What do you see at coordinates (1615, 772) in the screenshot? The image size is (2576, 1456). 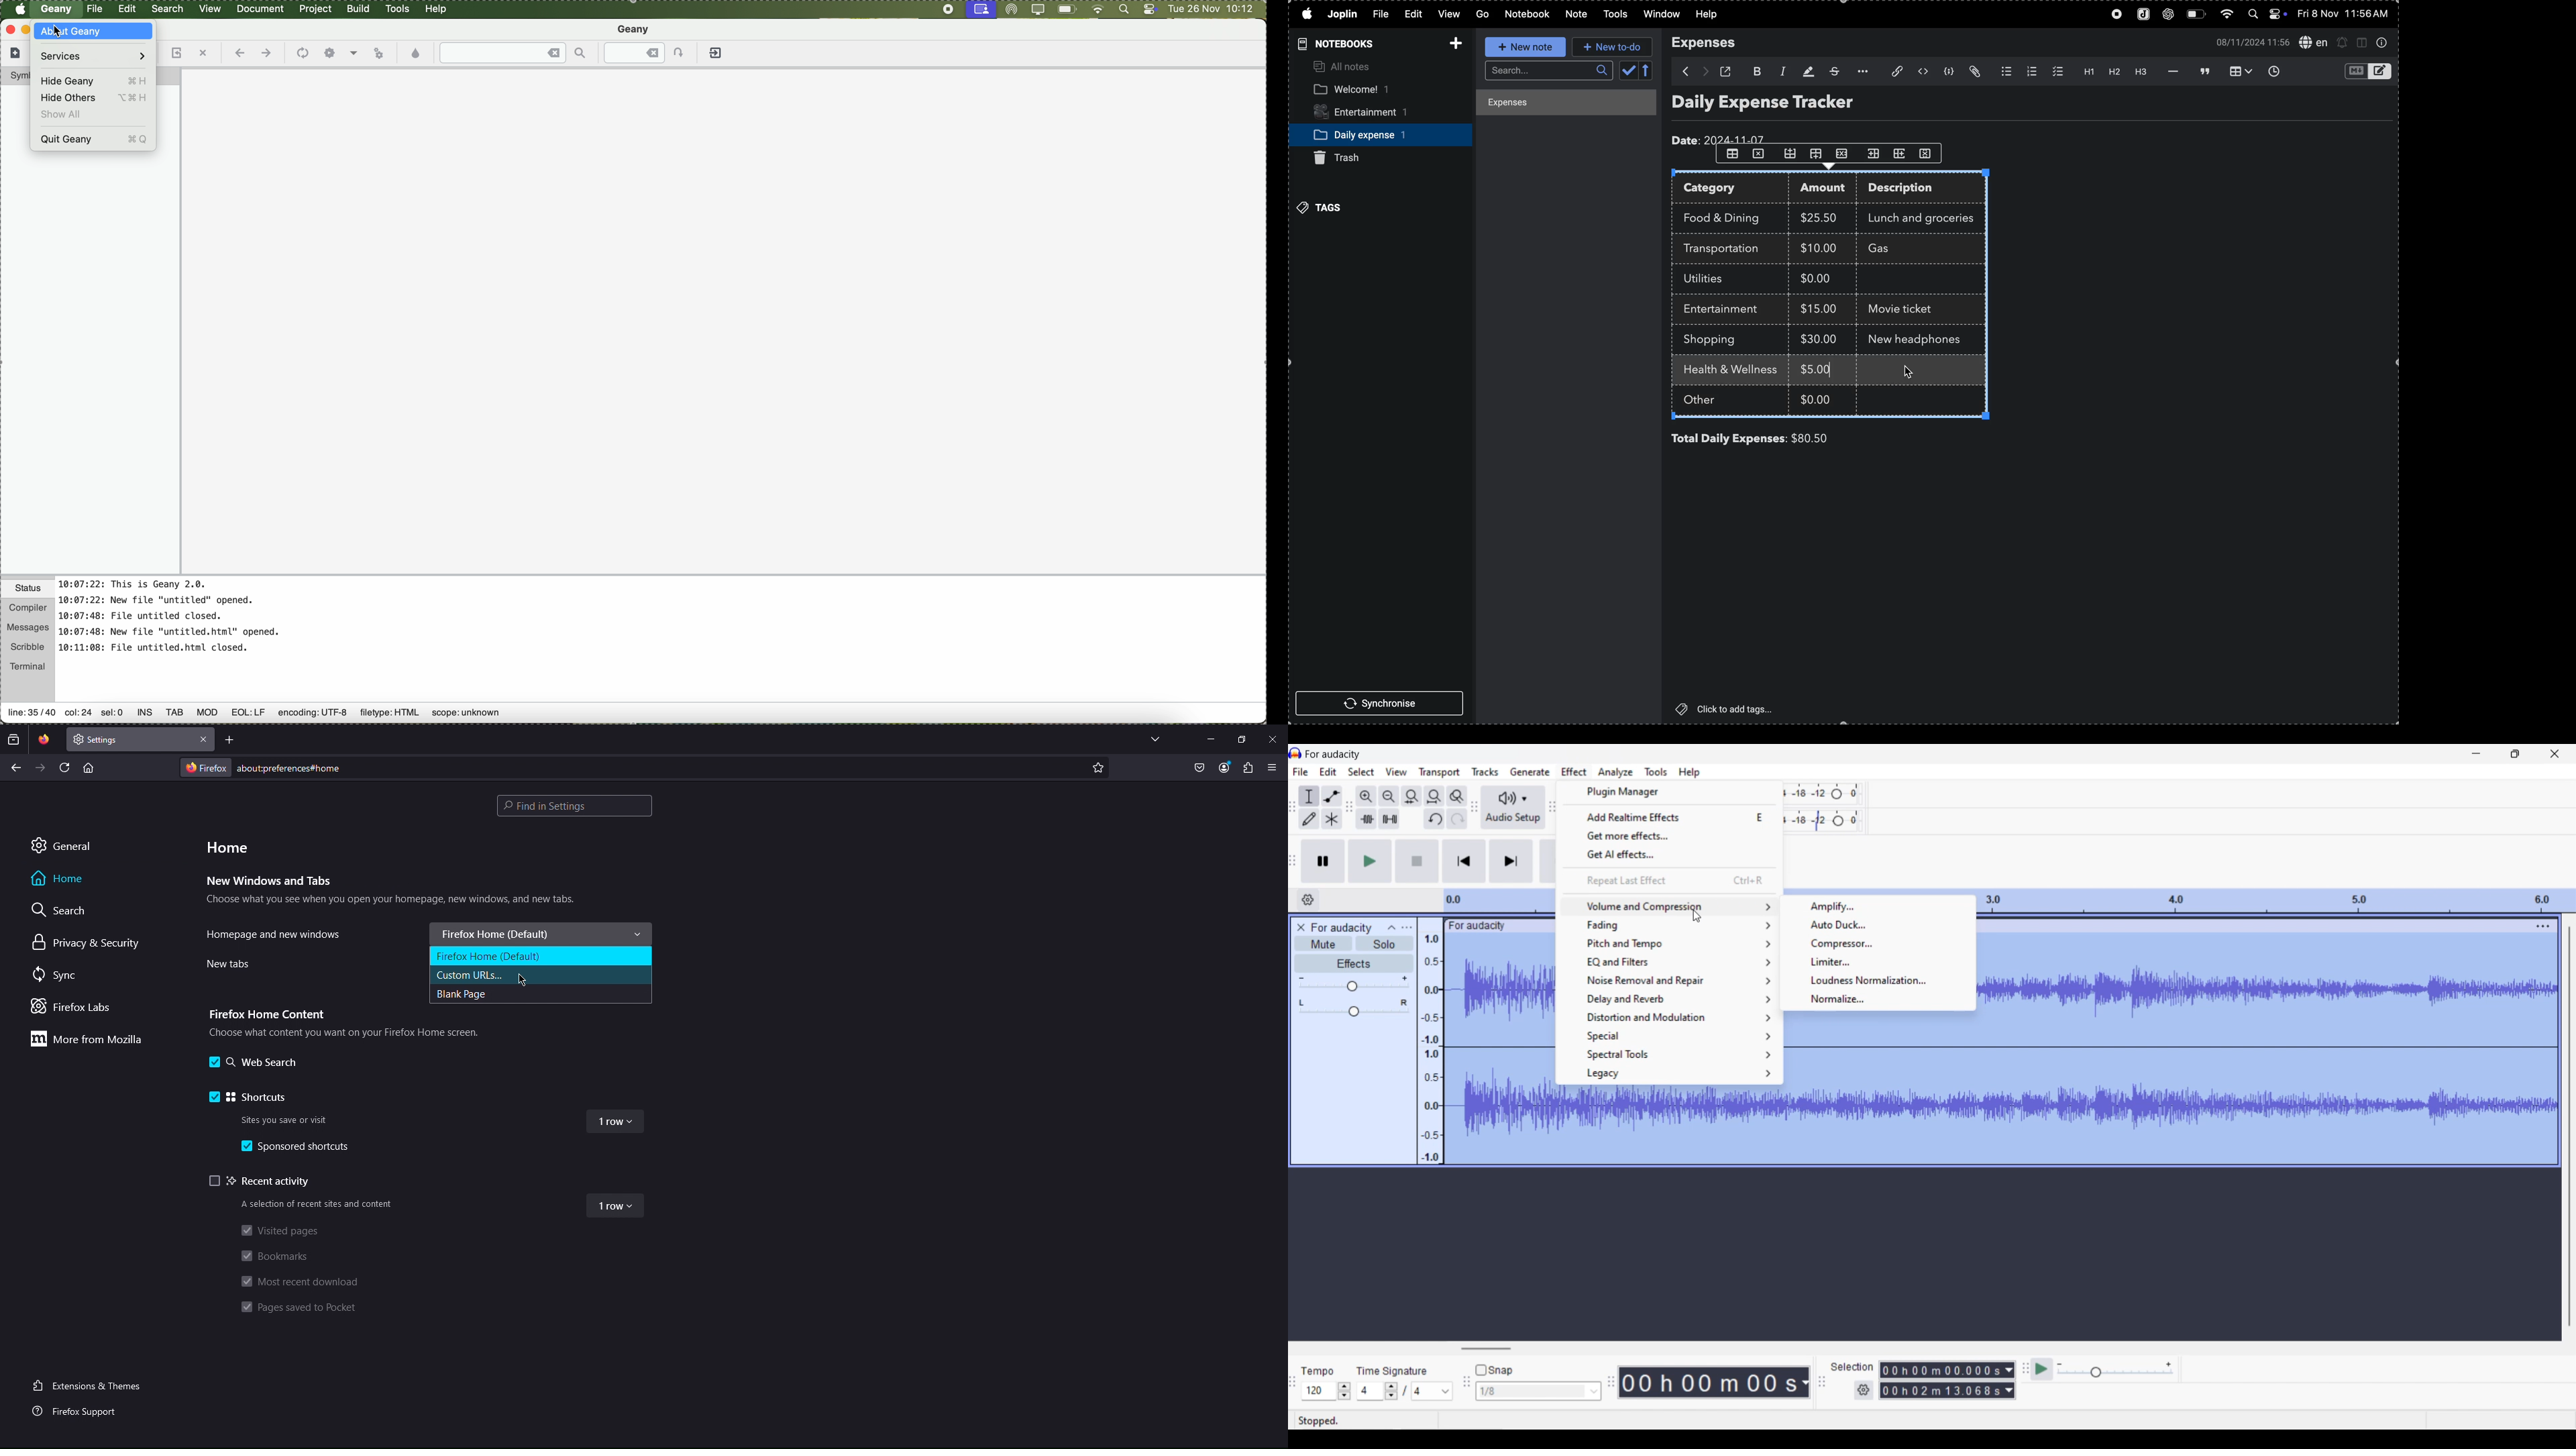 I see `Analyze menu` at bounding box center [1615, 772].